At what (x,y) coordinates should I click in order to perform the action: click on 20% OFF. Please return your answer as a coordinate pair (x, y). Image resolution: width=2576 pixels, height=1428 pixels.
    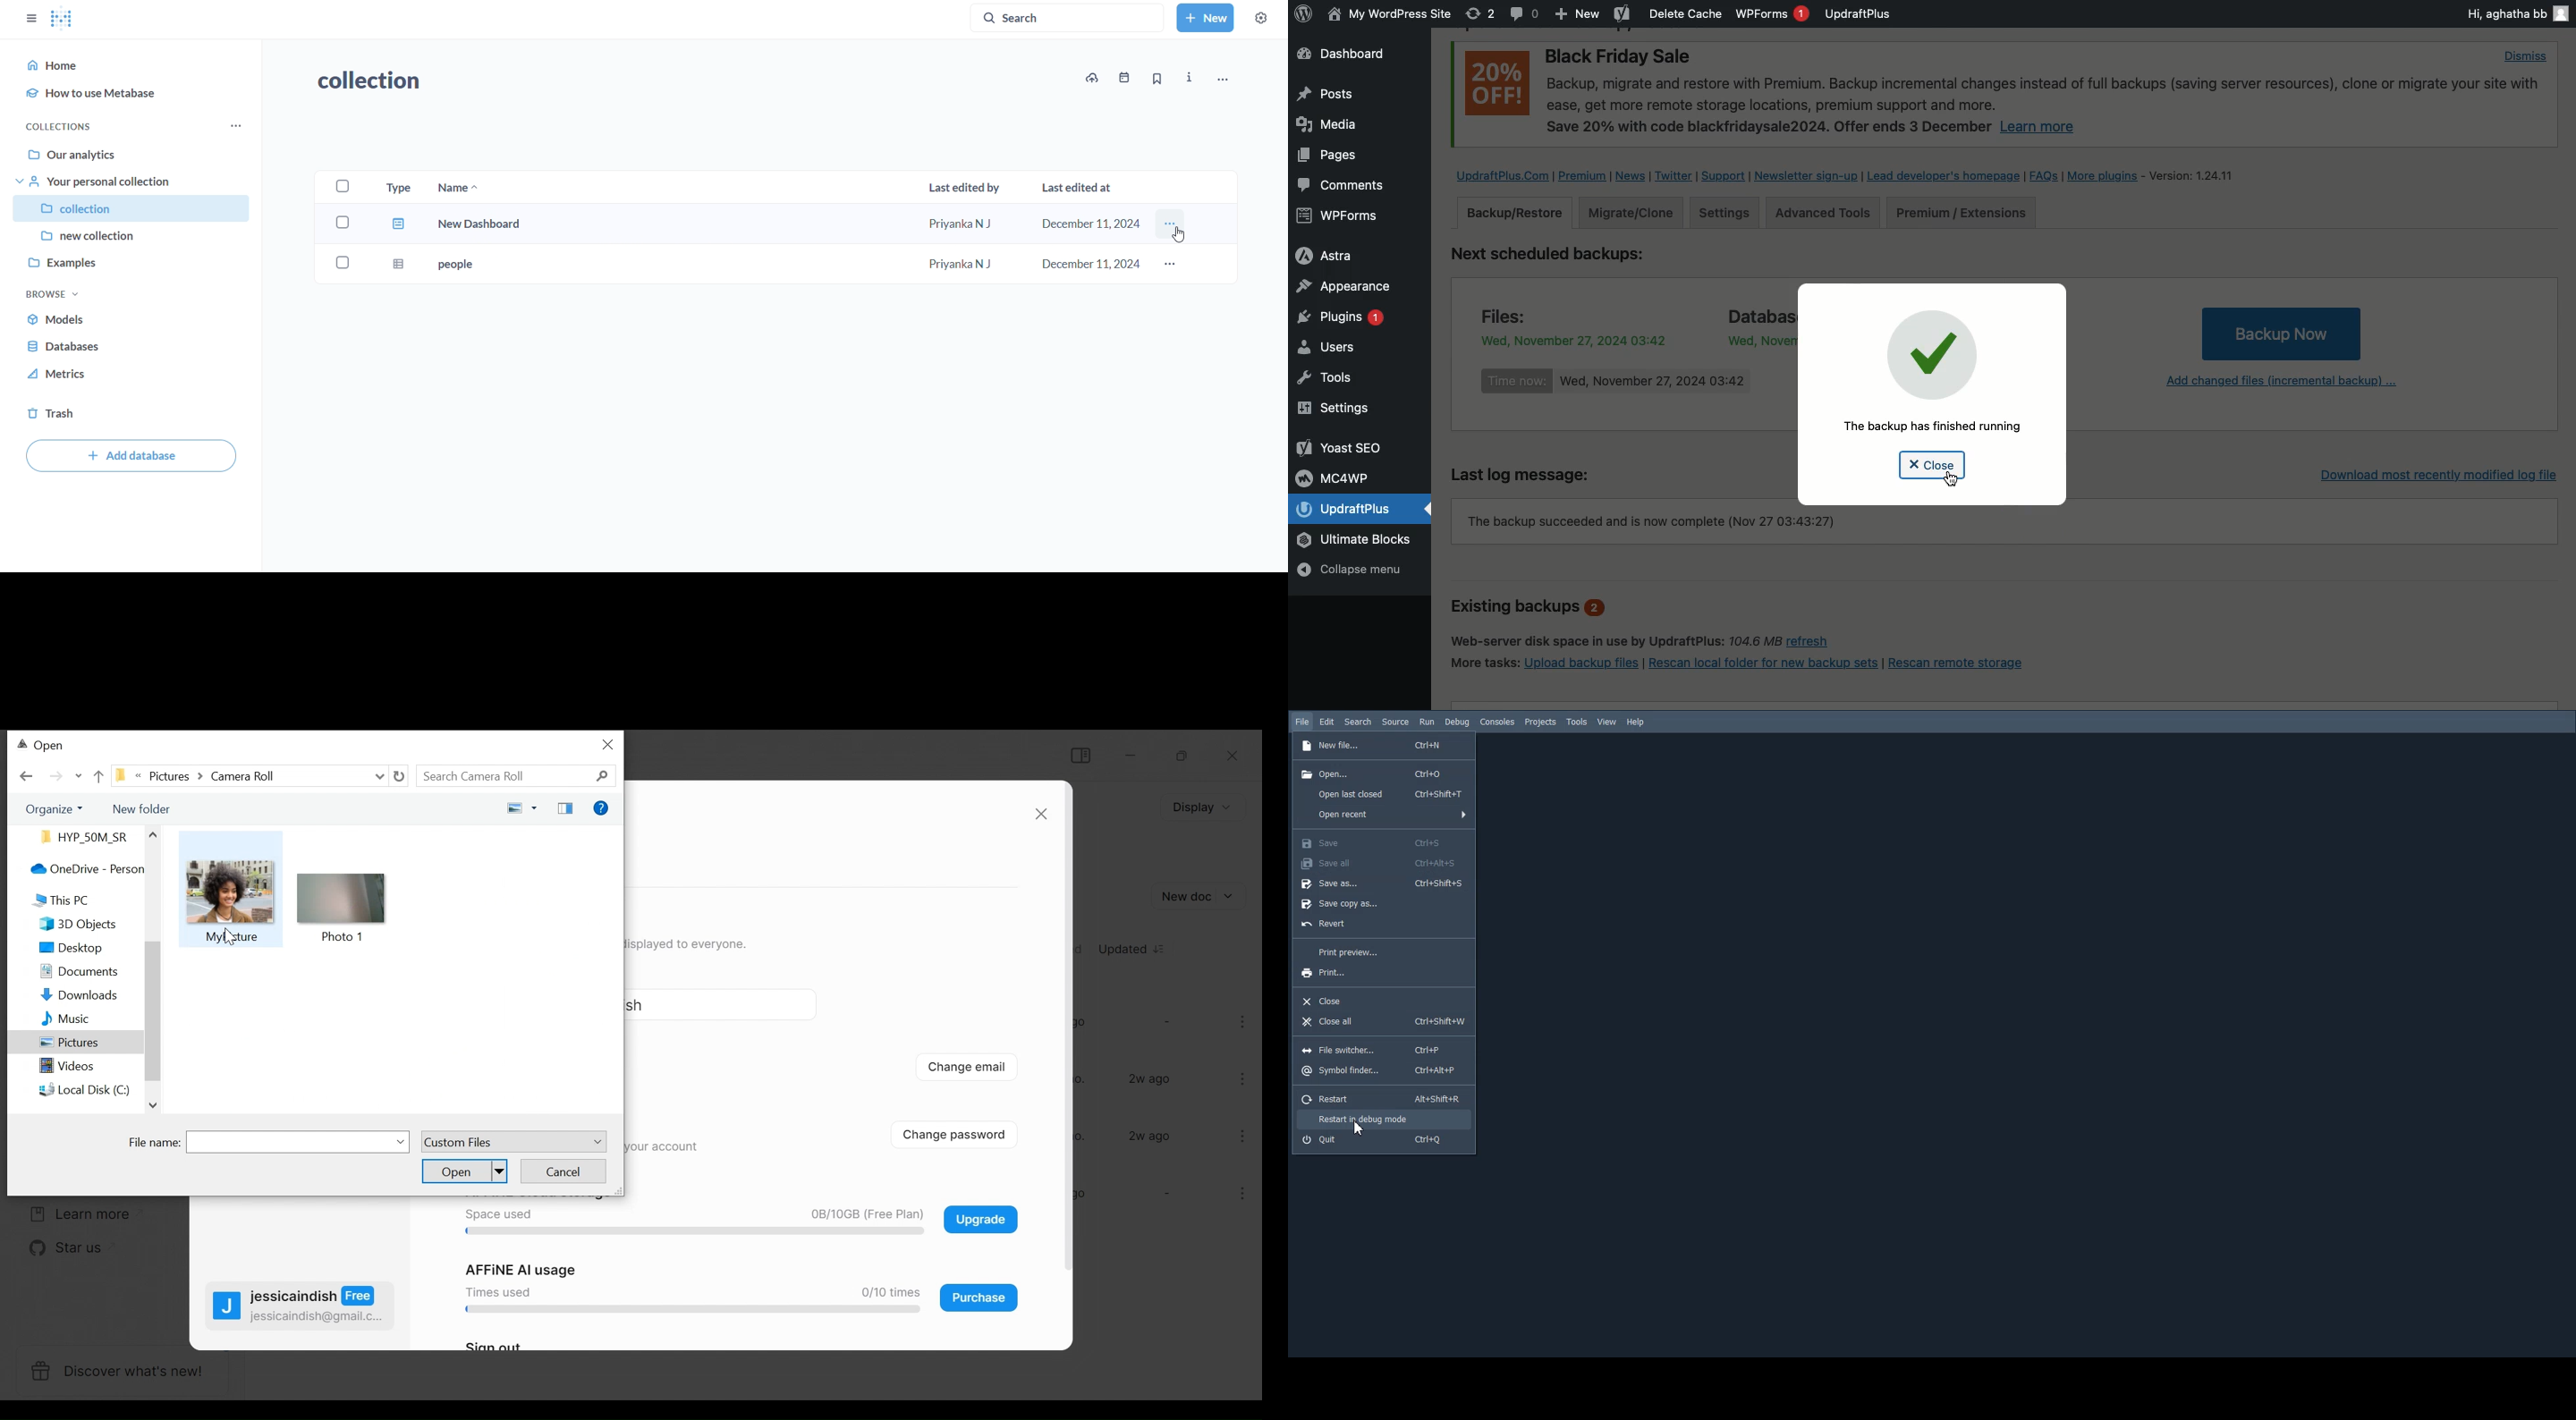
    Looking at the image, I should click on (1498, 84).